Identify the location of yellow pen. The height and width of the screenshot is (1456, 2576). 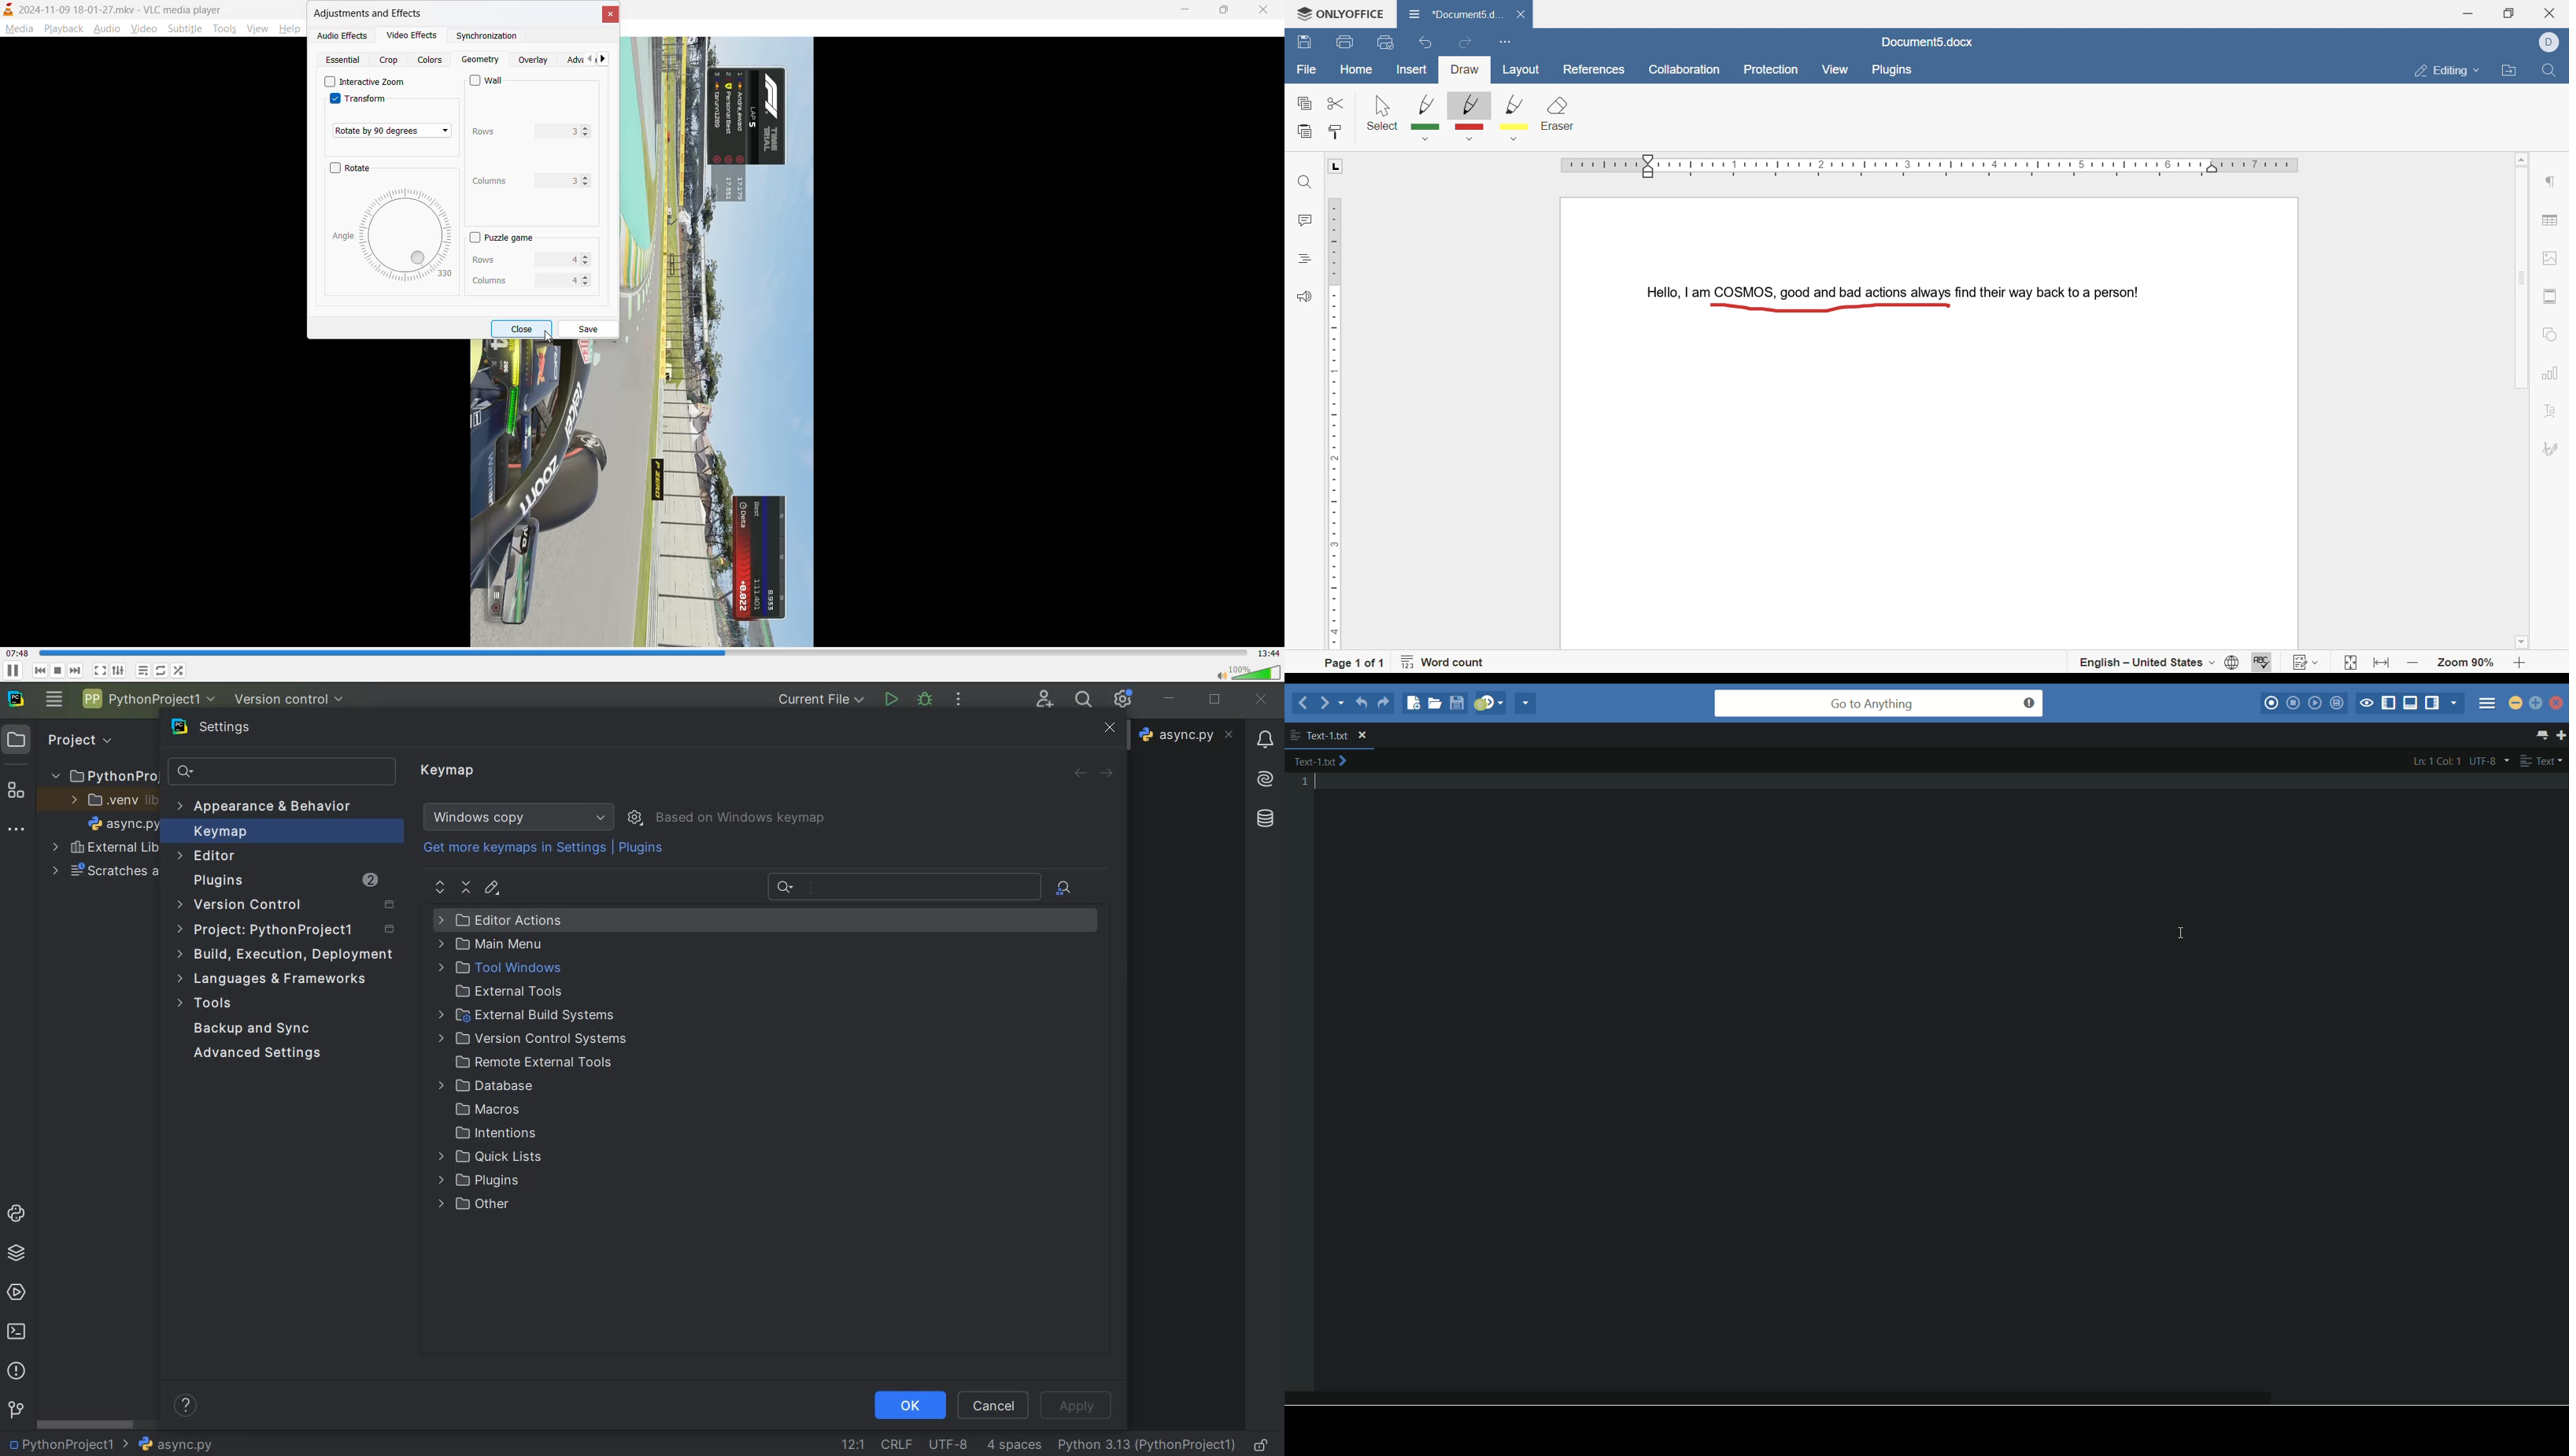
(1519, 120).